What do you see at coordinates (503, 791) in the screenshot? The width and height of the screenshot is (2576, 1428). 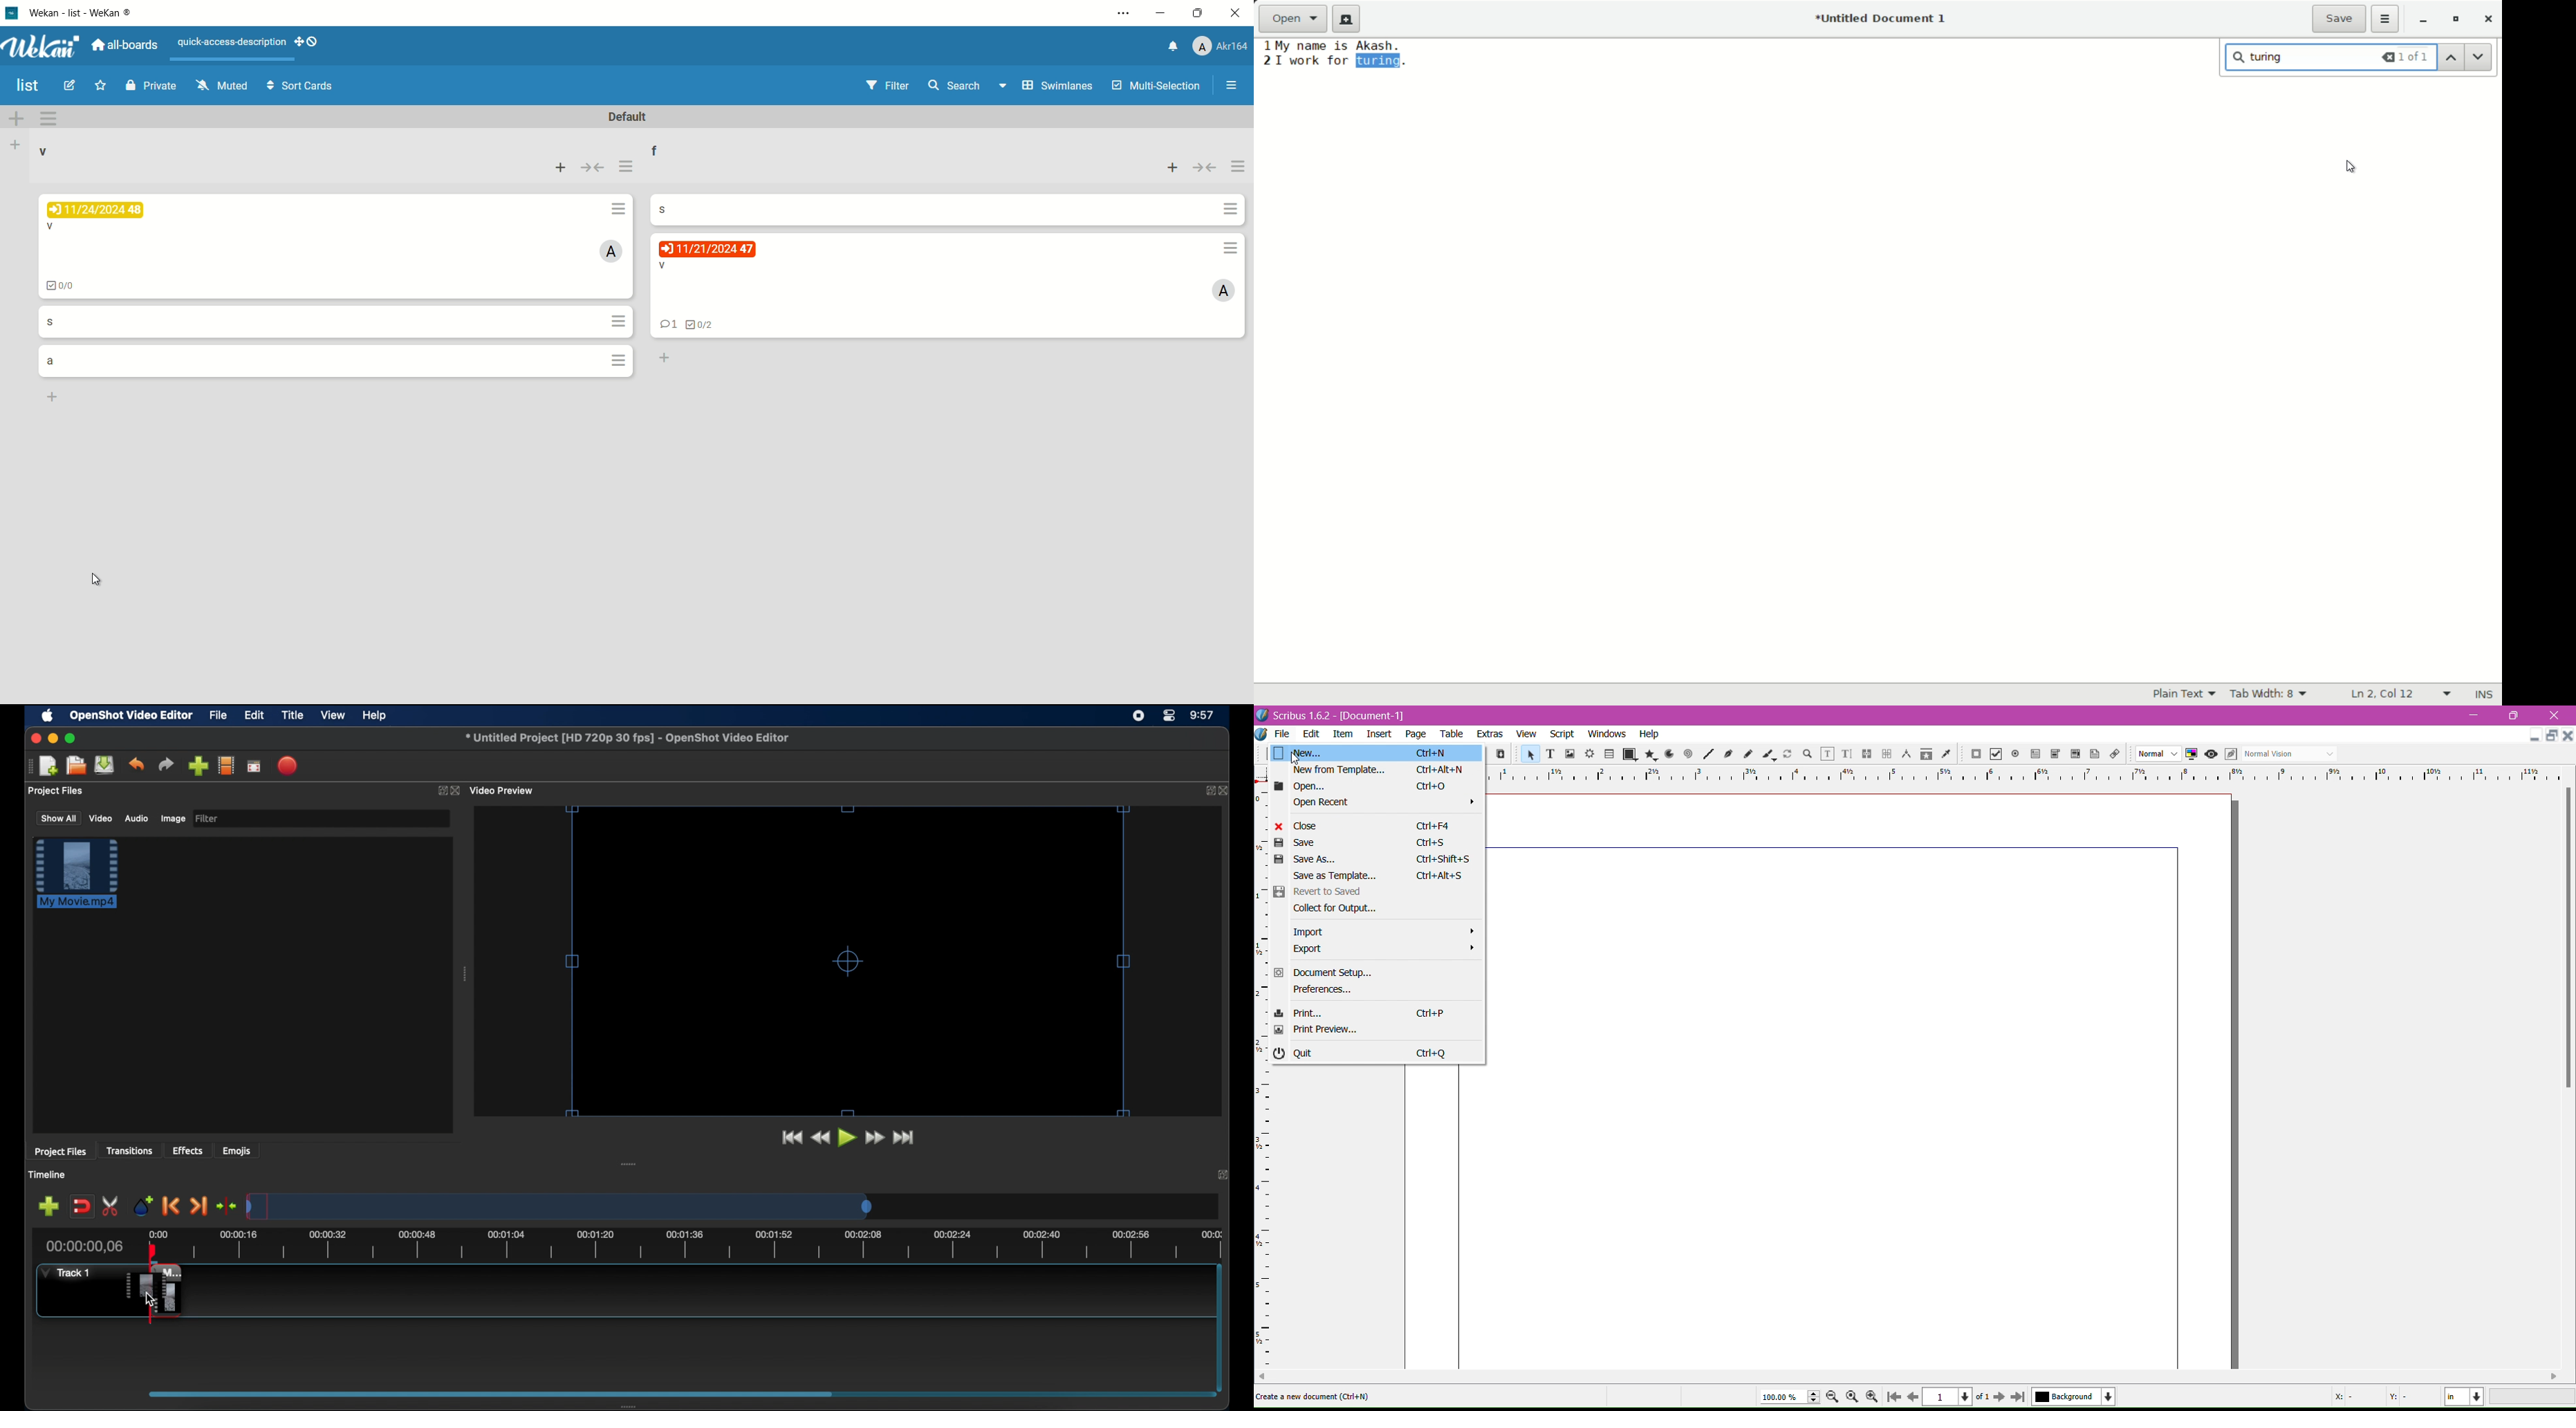 I see `video preview` at bounding box center [503, 791].